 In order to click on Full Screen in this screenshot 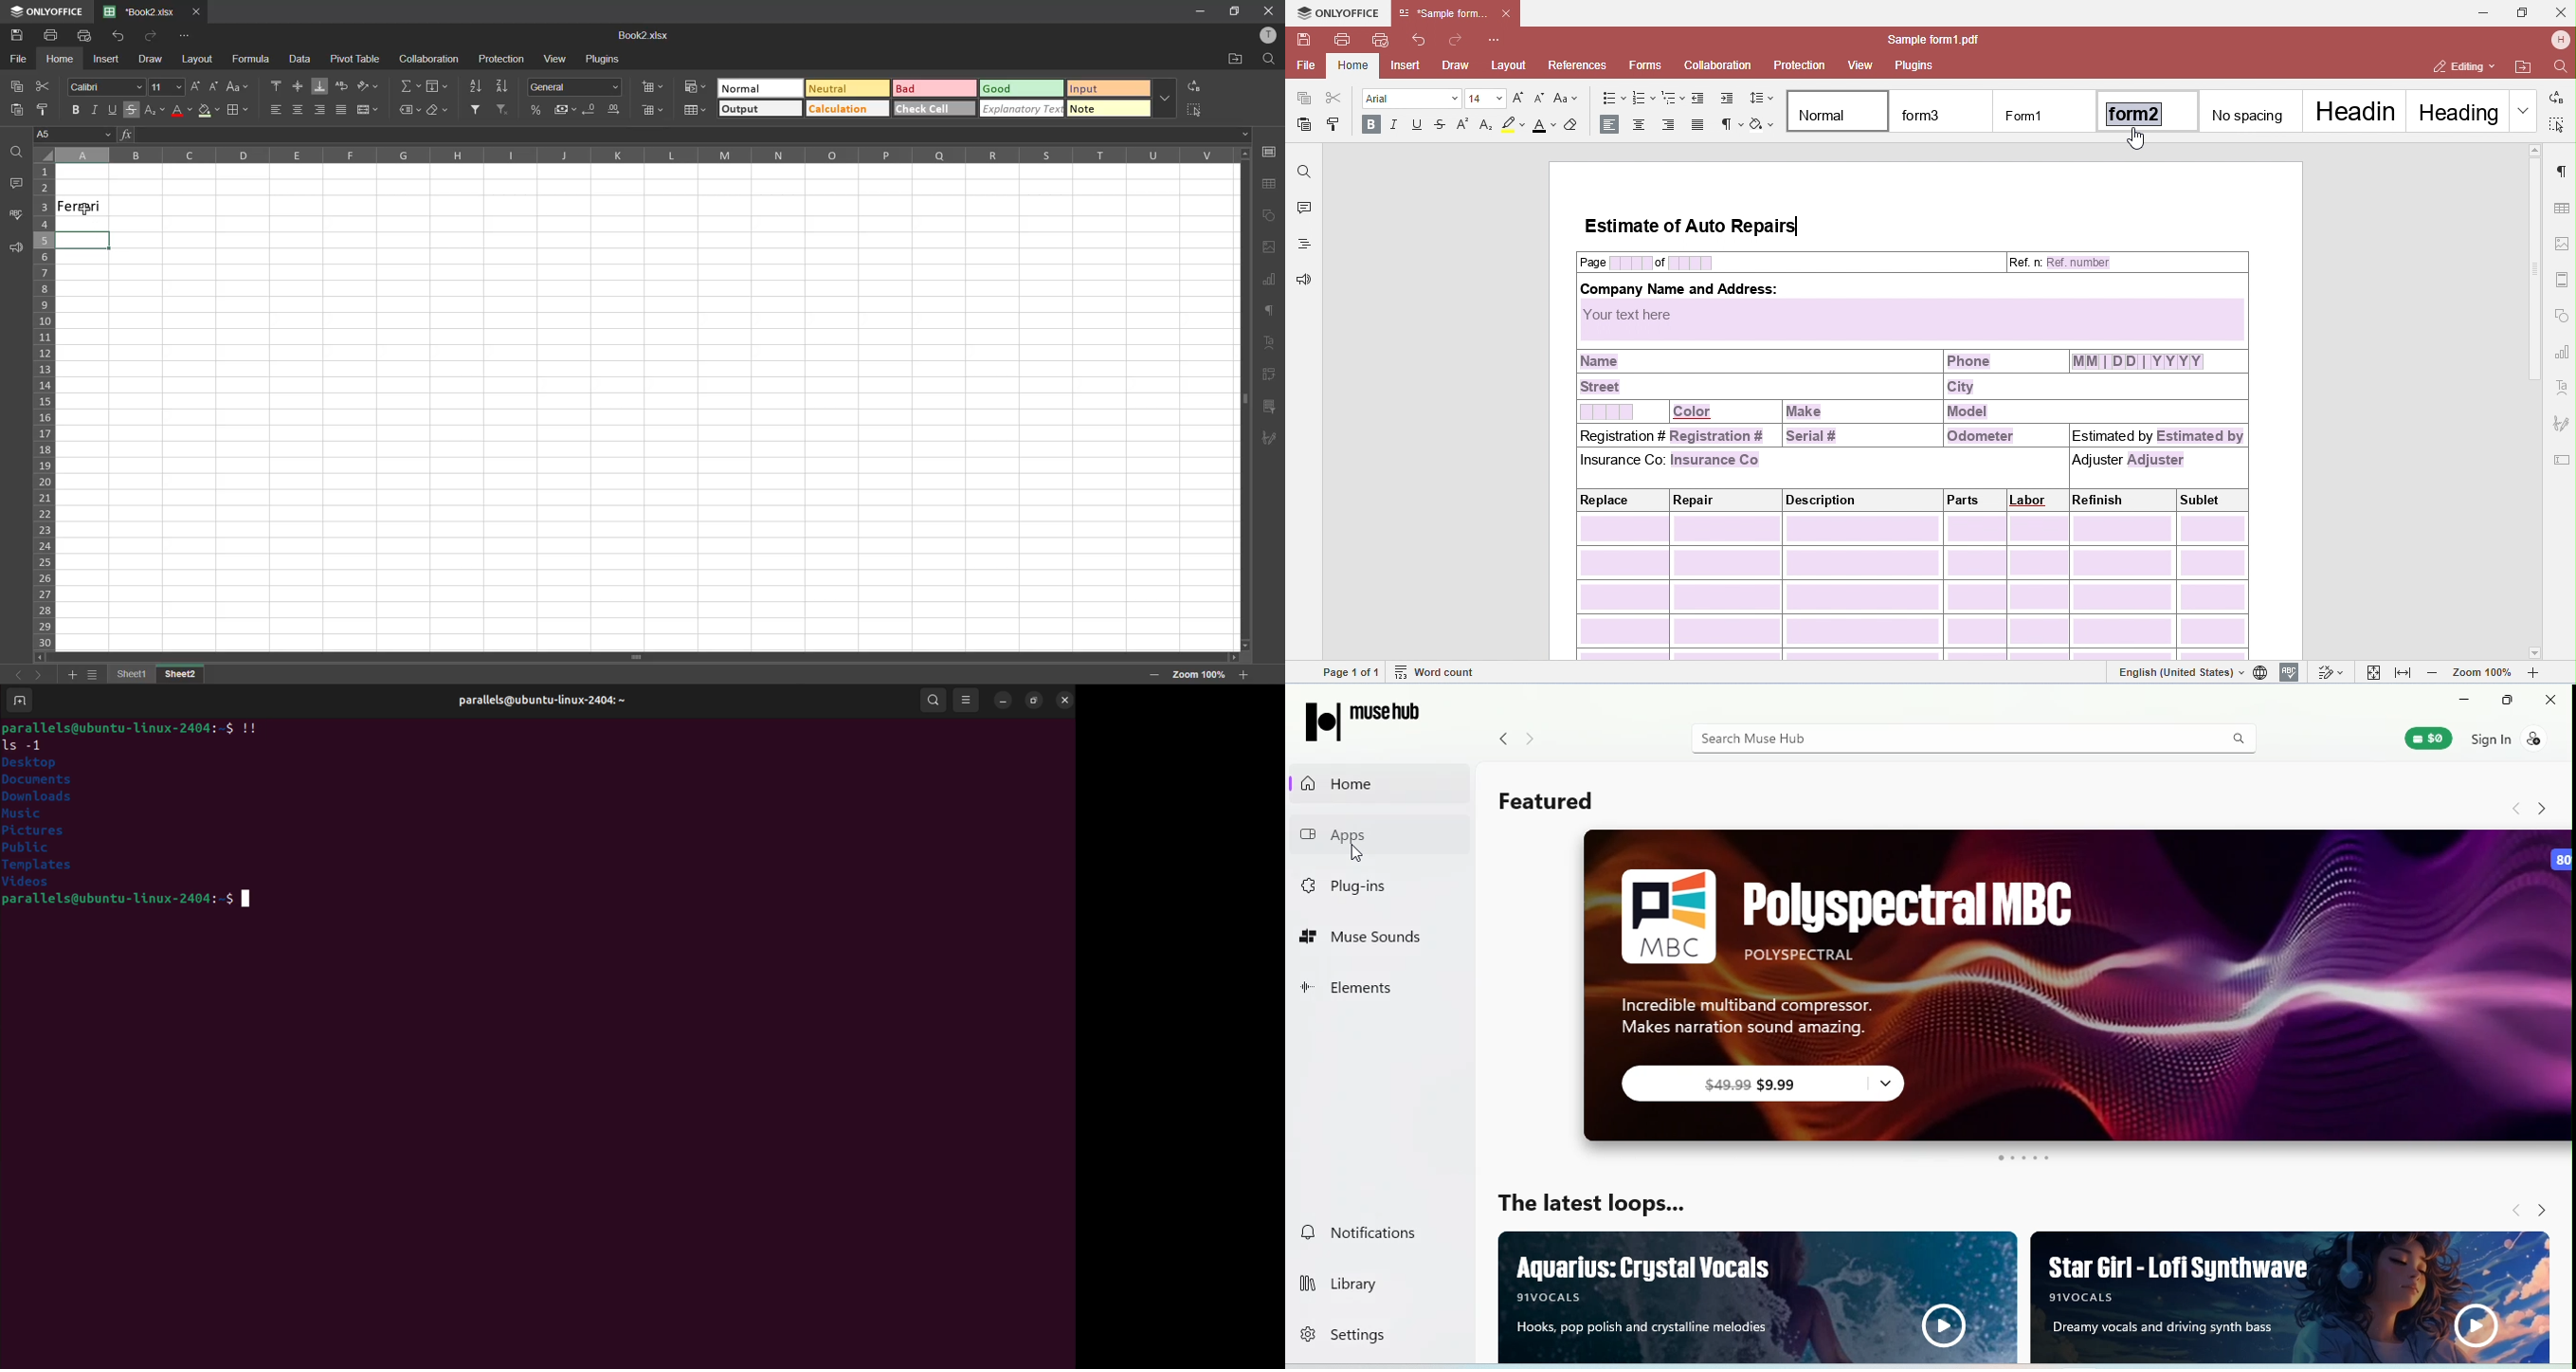, I will do `click(1236, 12)`.